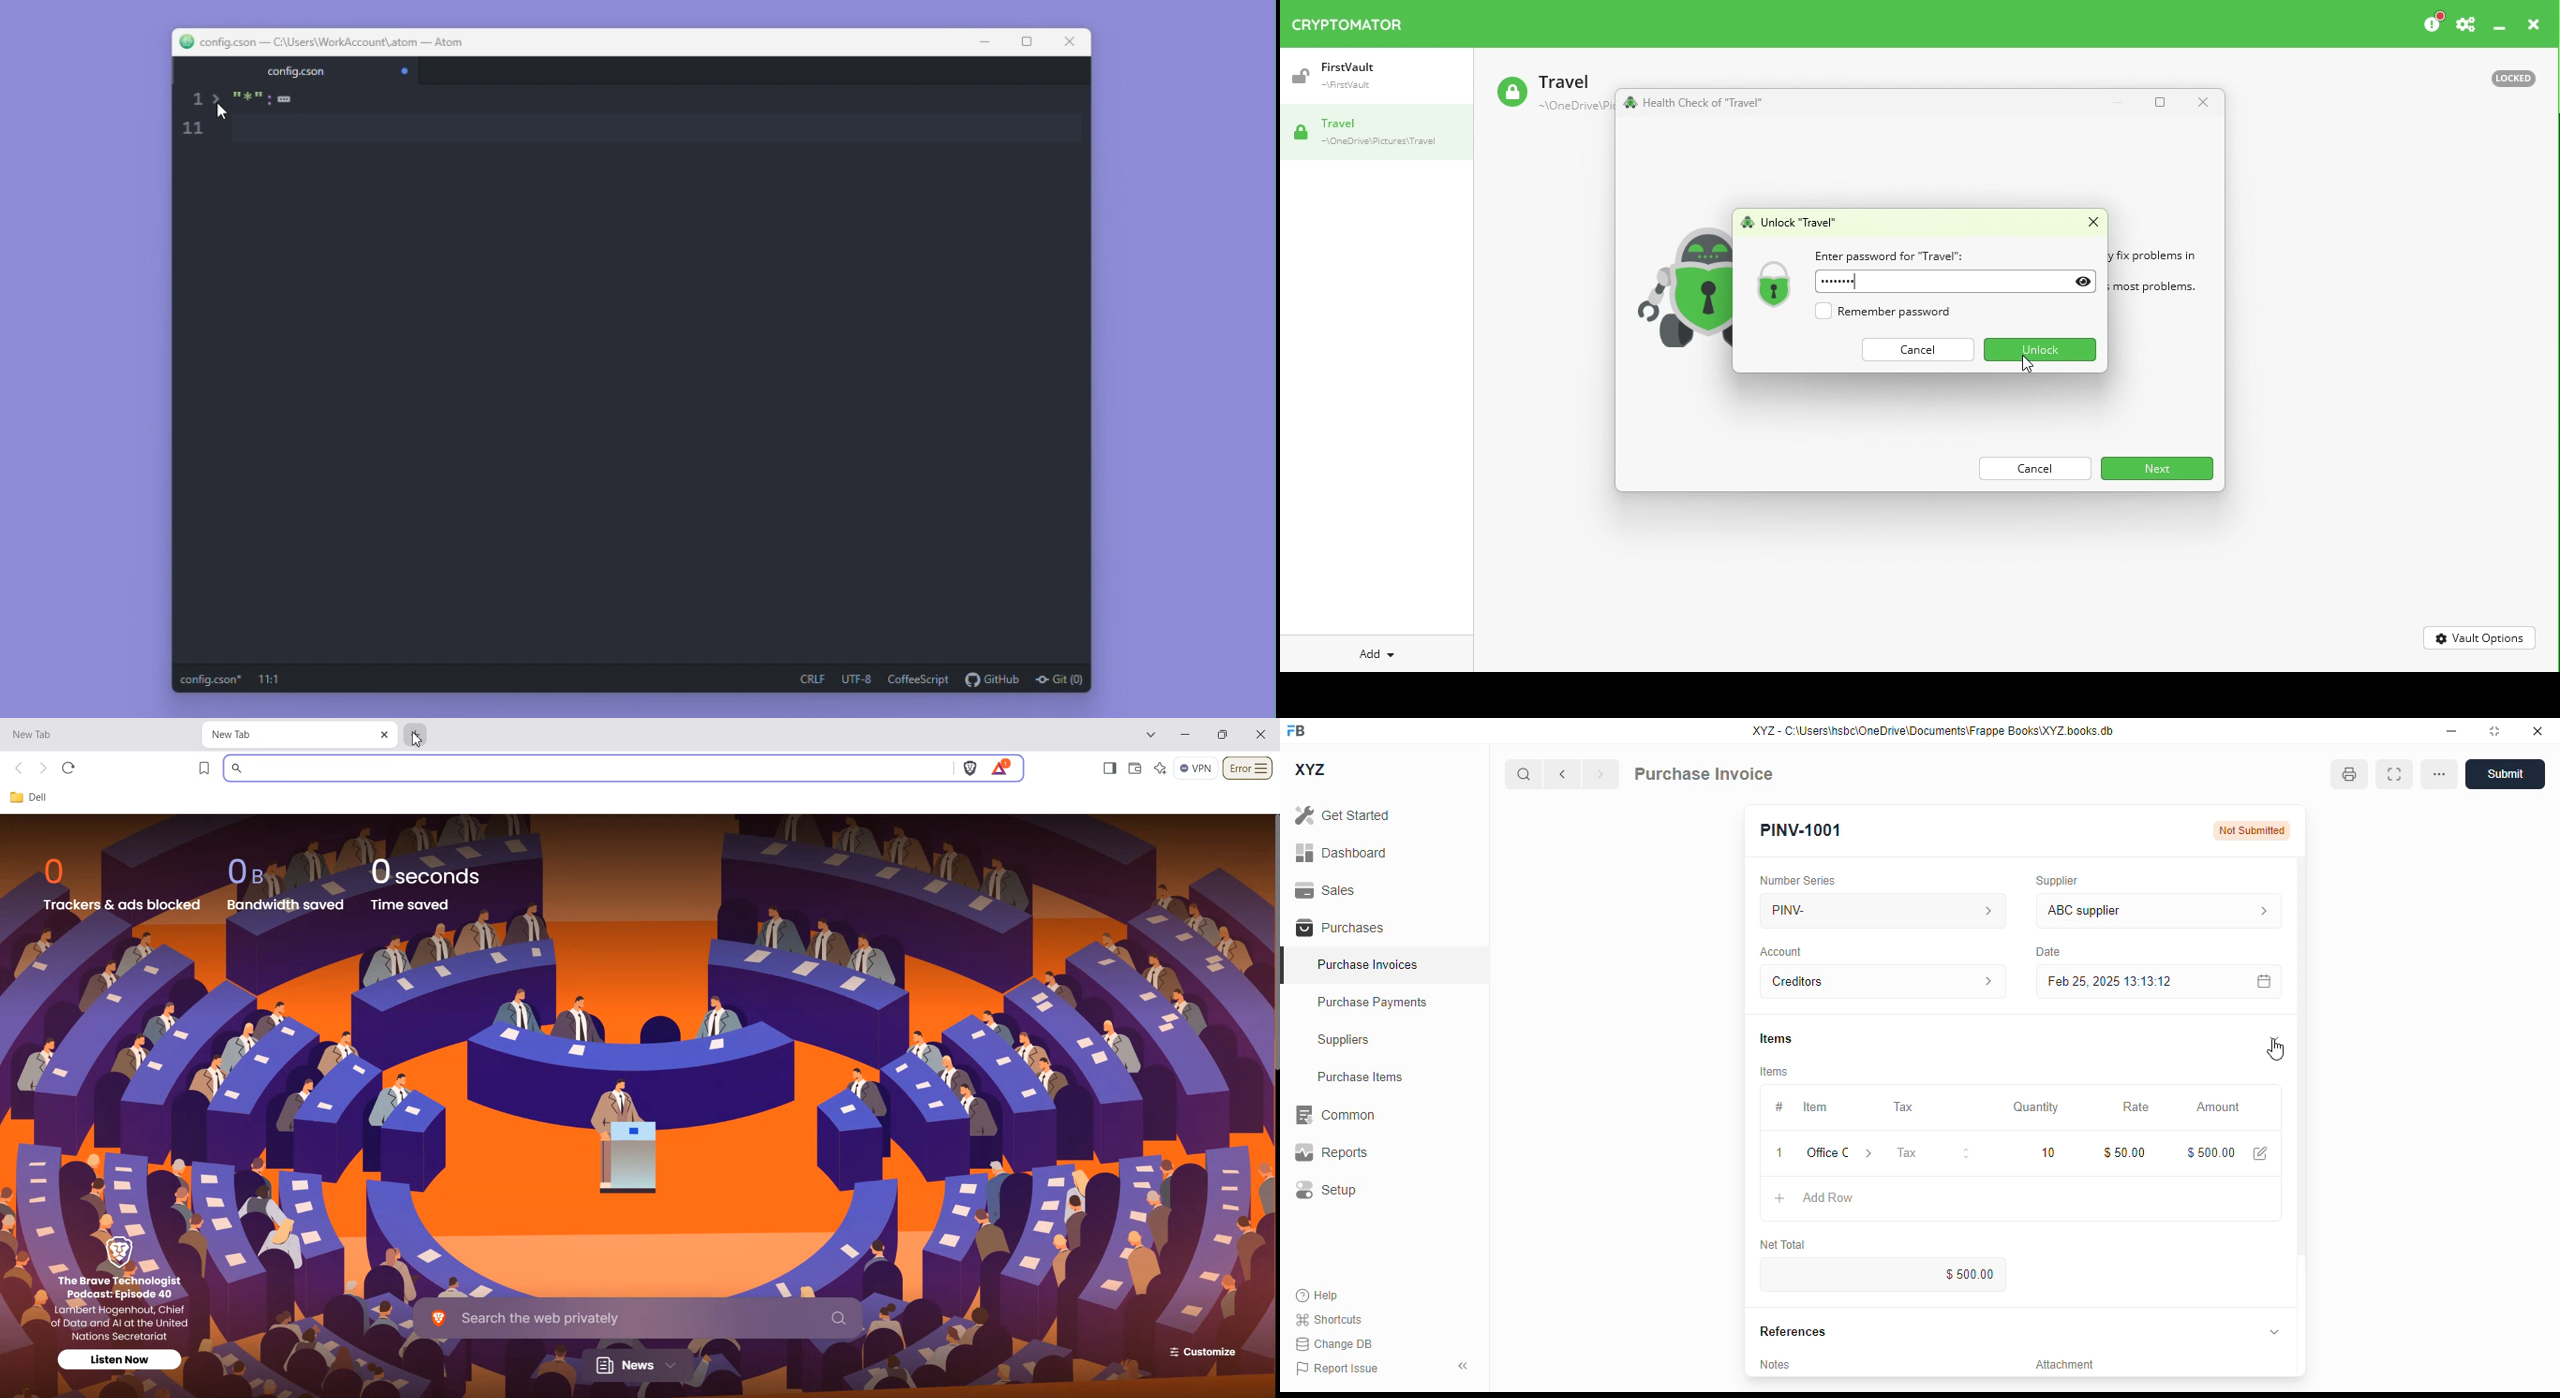 The image size is (2576, 1400). Describe the element at coordinates (1336, 1369) in the screenshot. I see `report issue` at that location.